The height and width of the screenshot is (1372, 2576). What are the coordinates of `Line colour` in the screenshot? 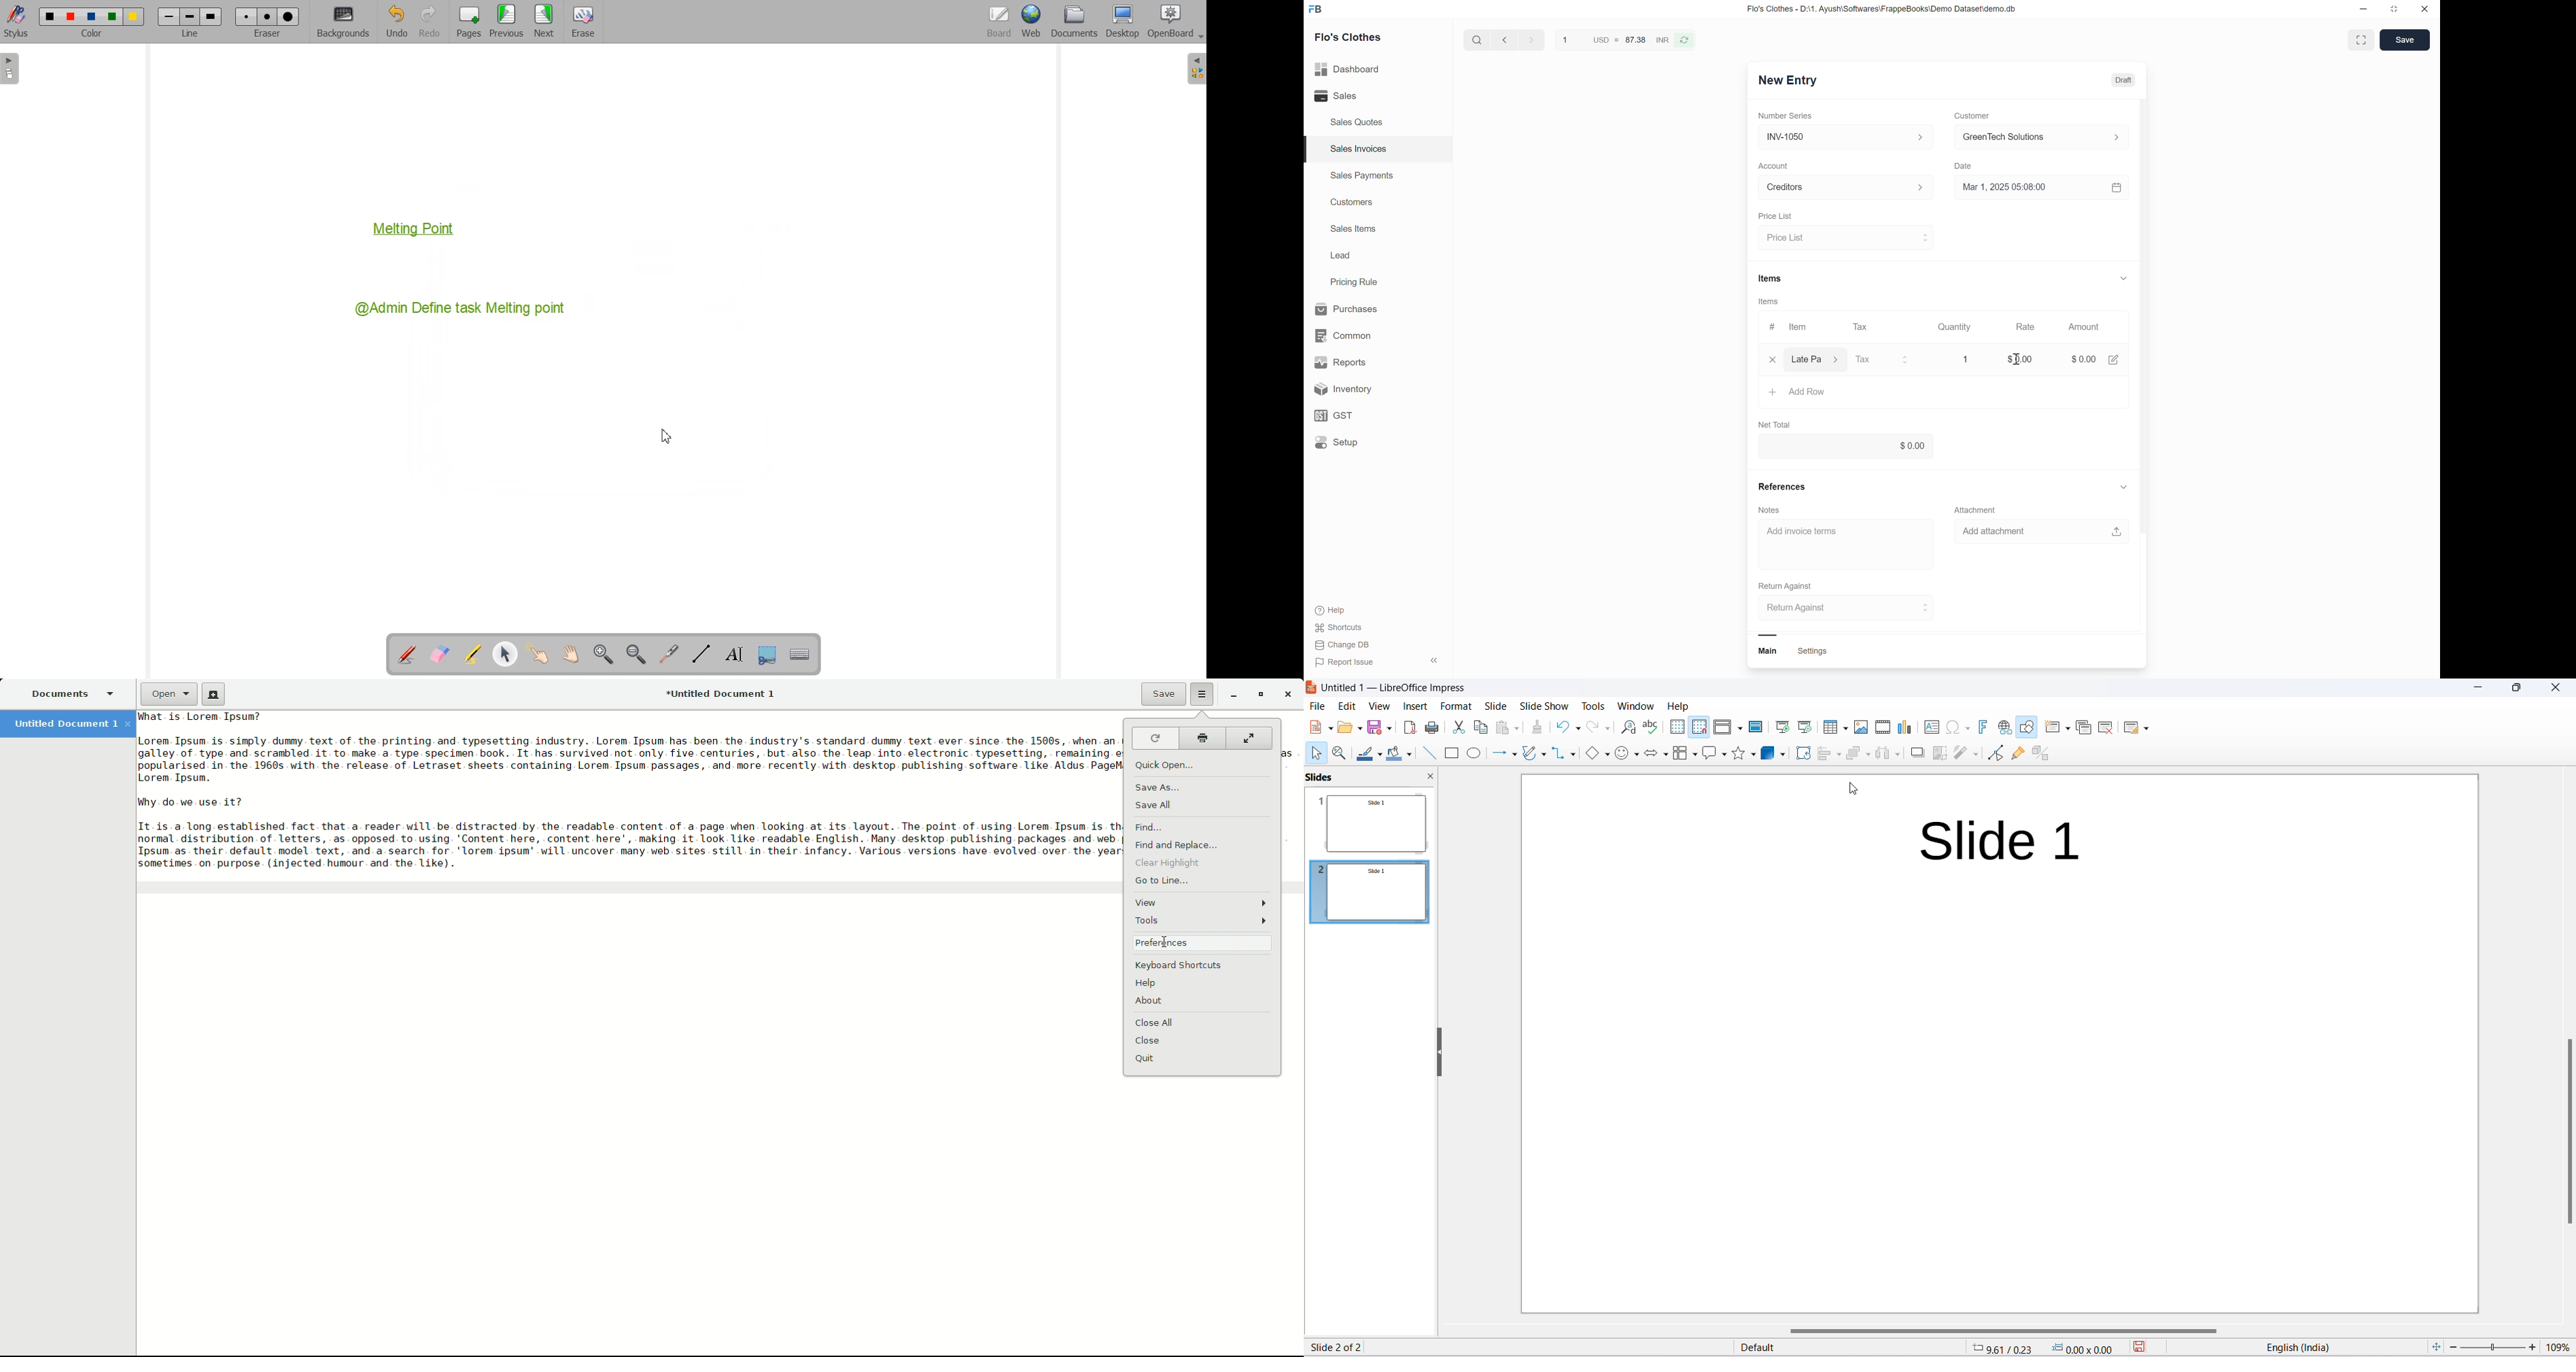 It's located at (1369, 753).